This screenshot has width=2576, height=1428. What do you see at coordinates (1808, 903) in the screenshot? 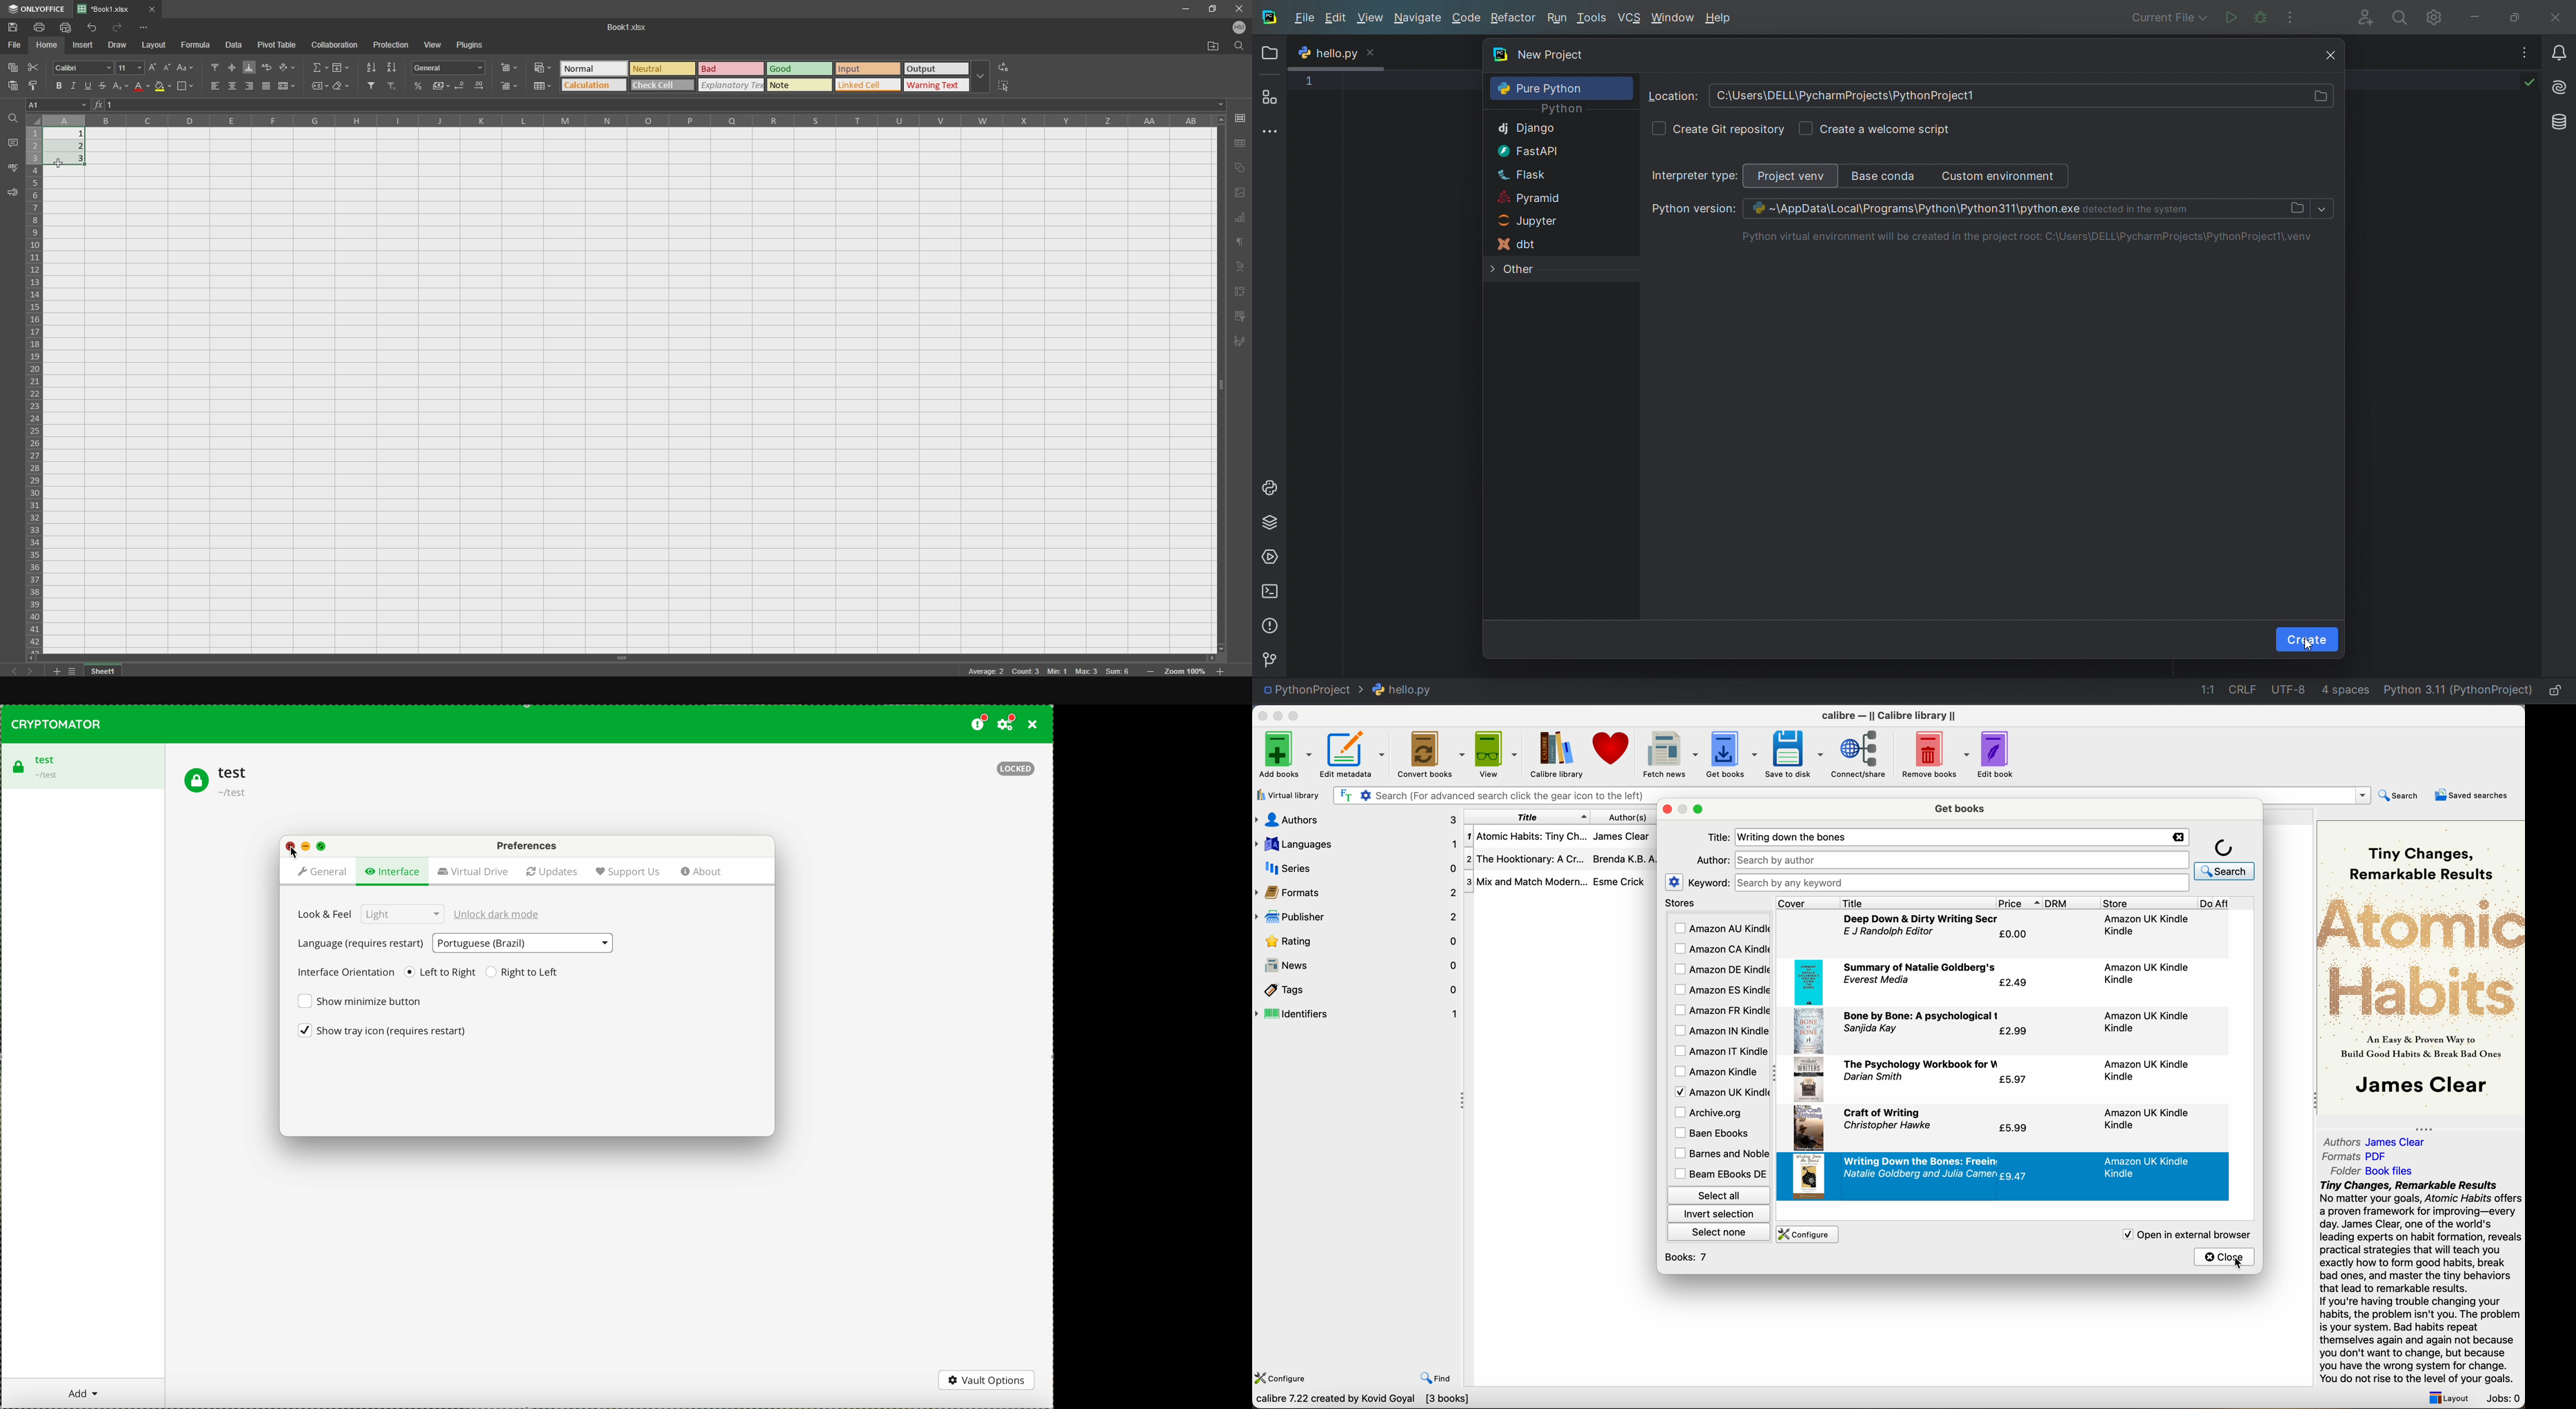
I see `cover` at bounding box center [1808, 903].